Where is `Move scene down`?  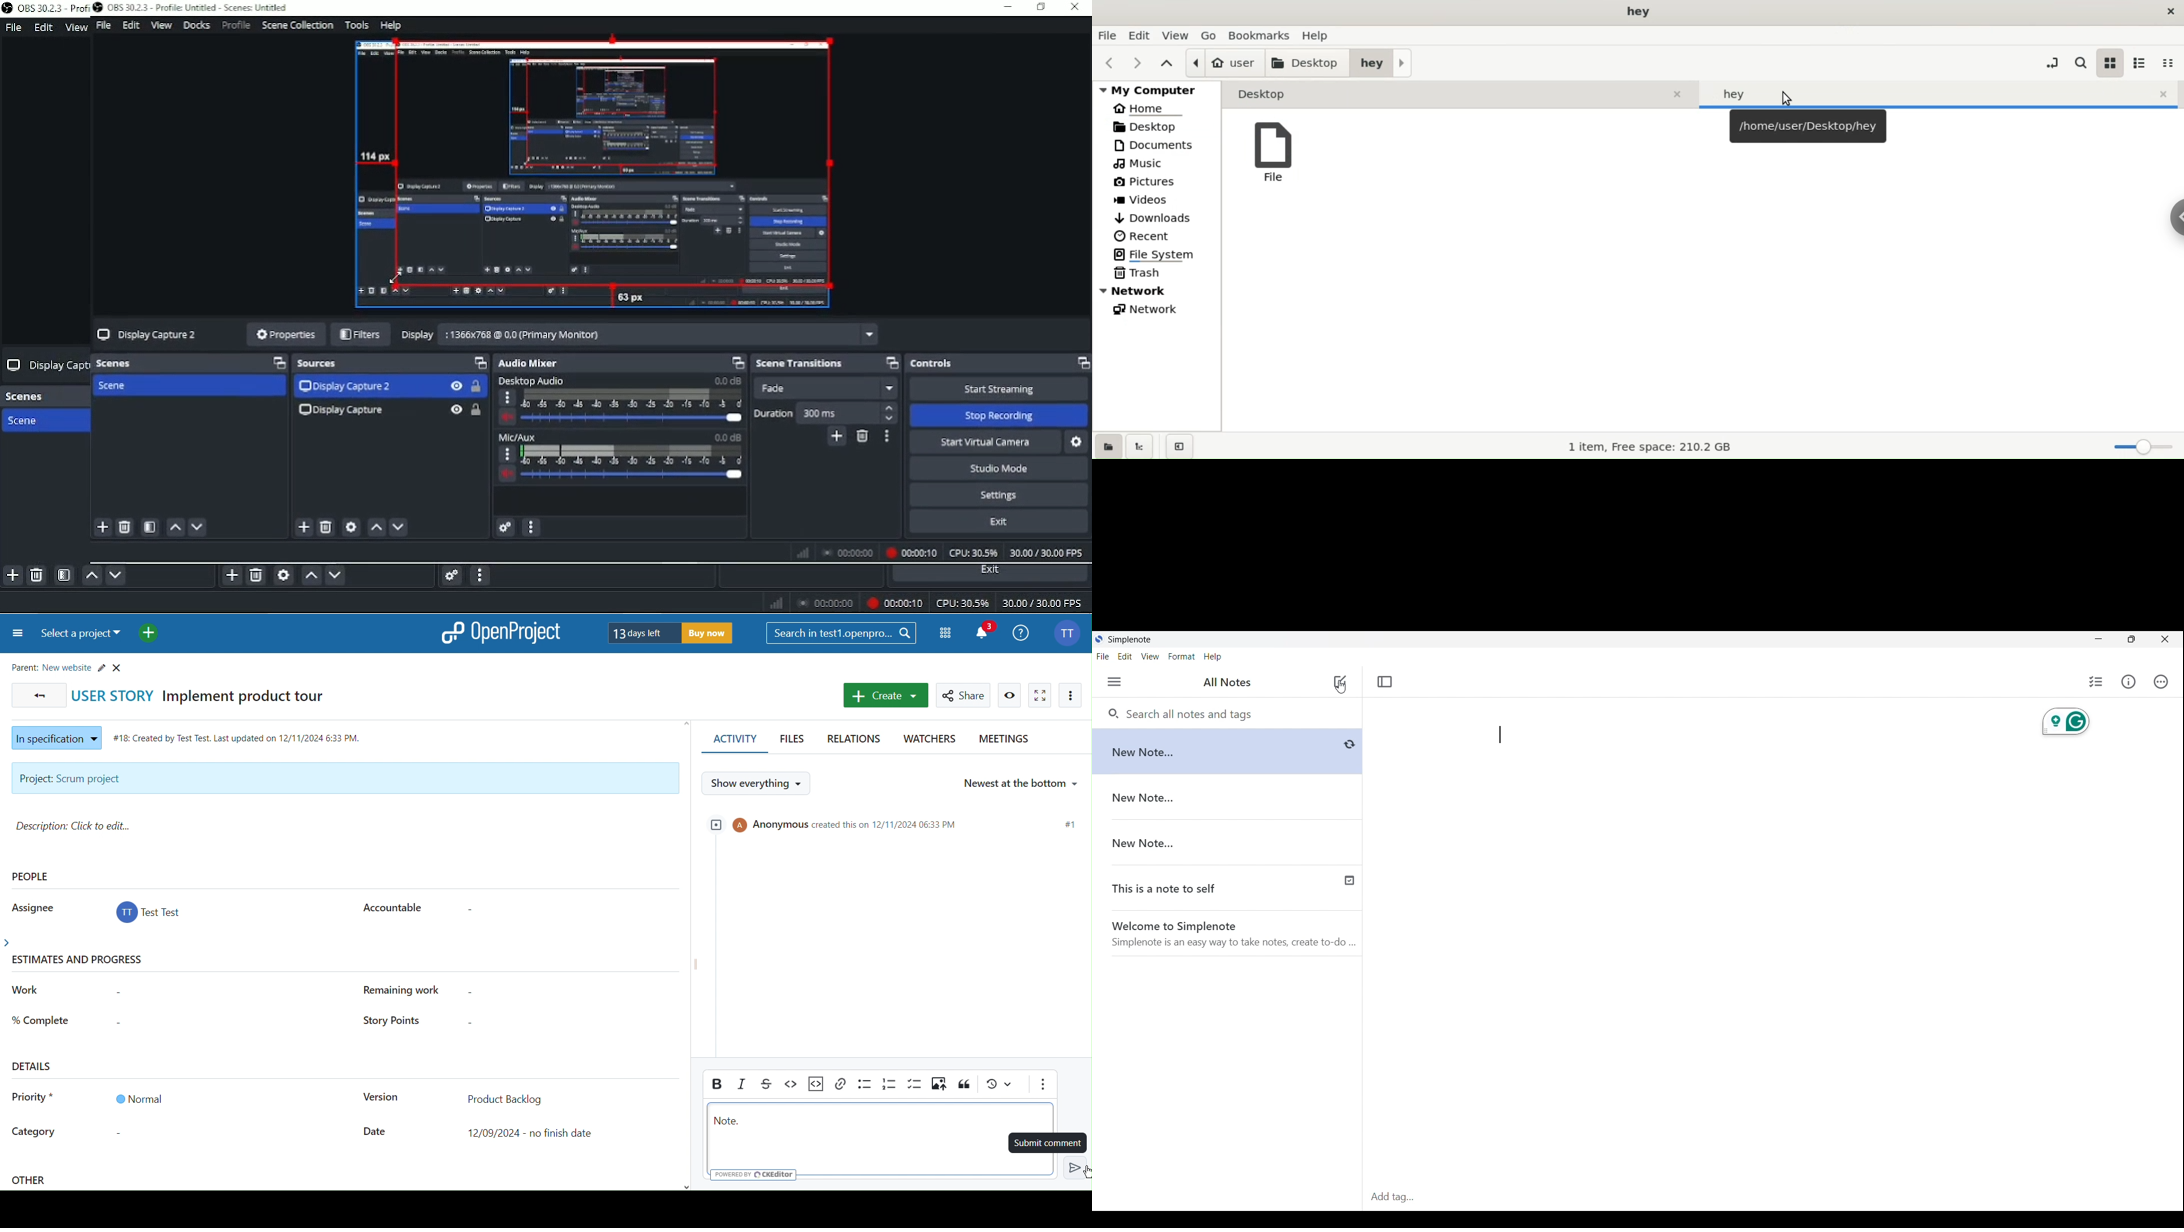 Move scene down is located at coordinates (115, 575).